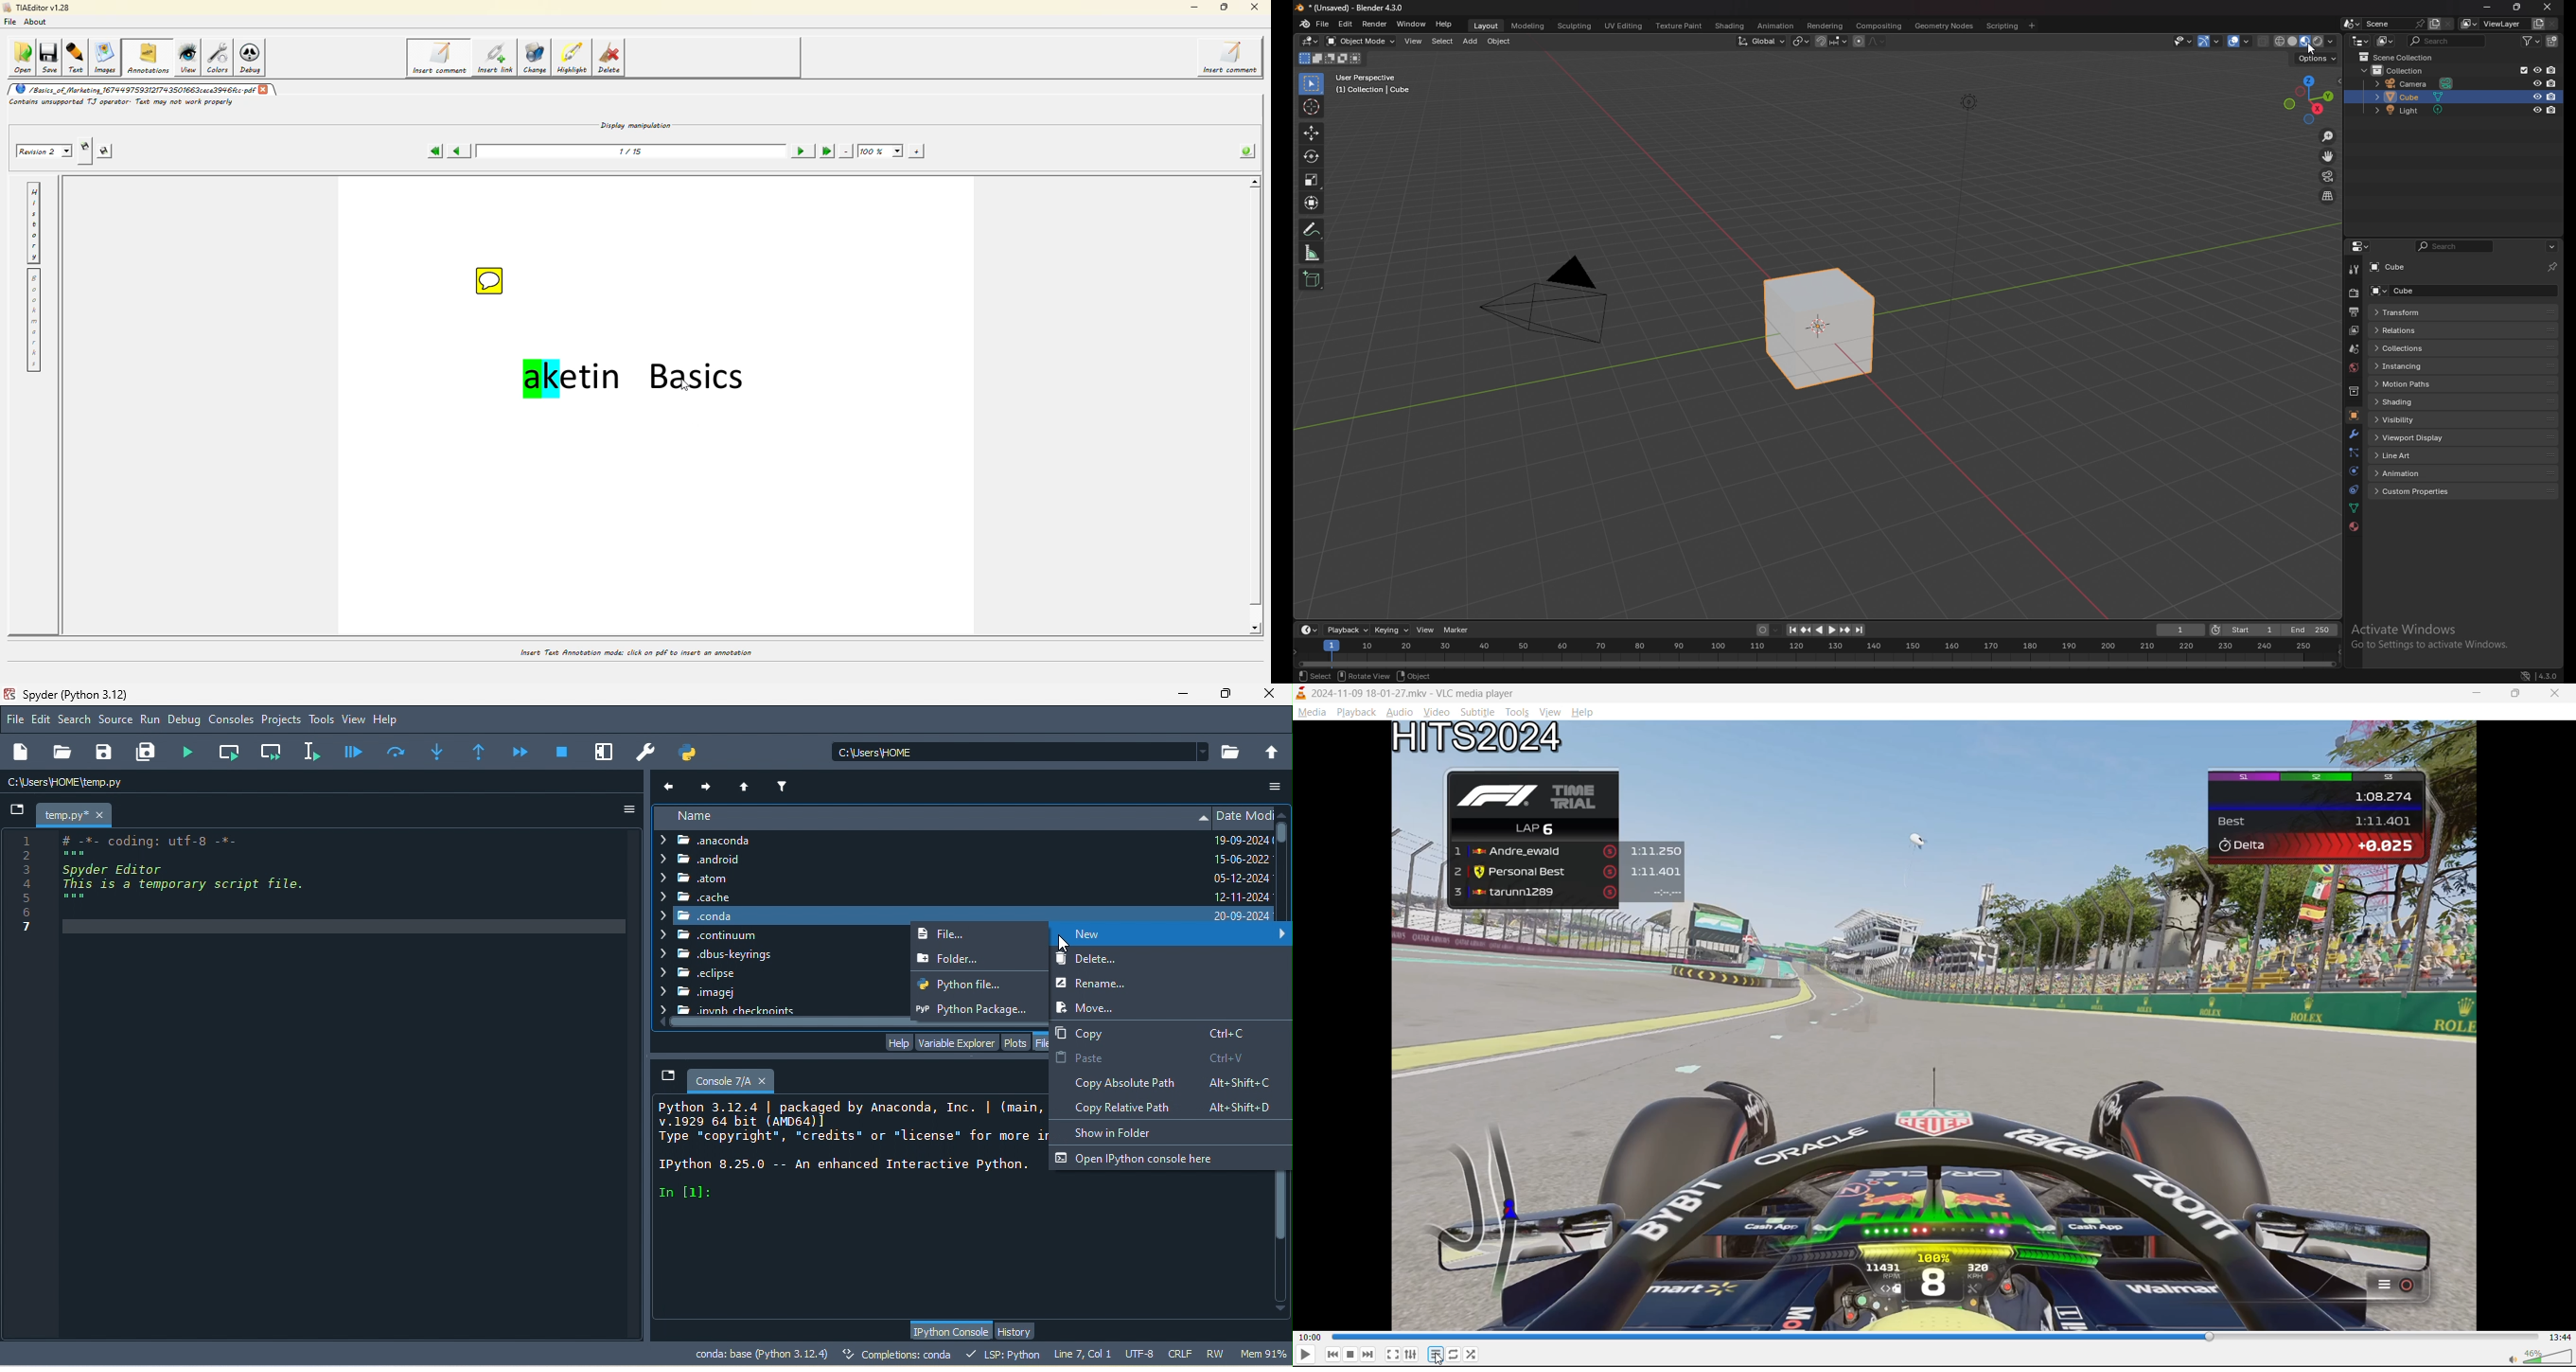 The image size is (2576, 1372). I want to click on subtitle, so click(1478, 712).